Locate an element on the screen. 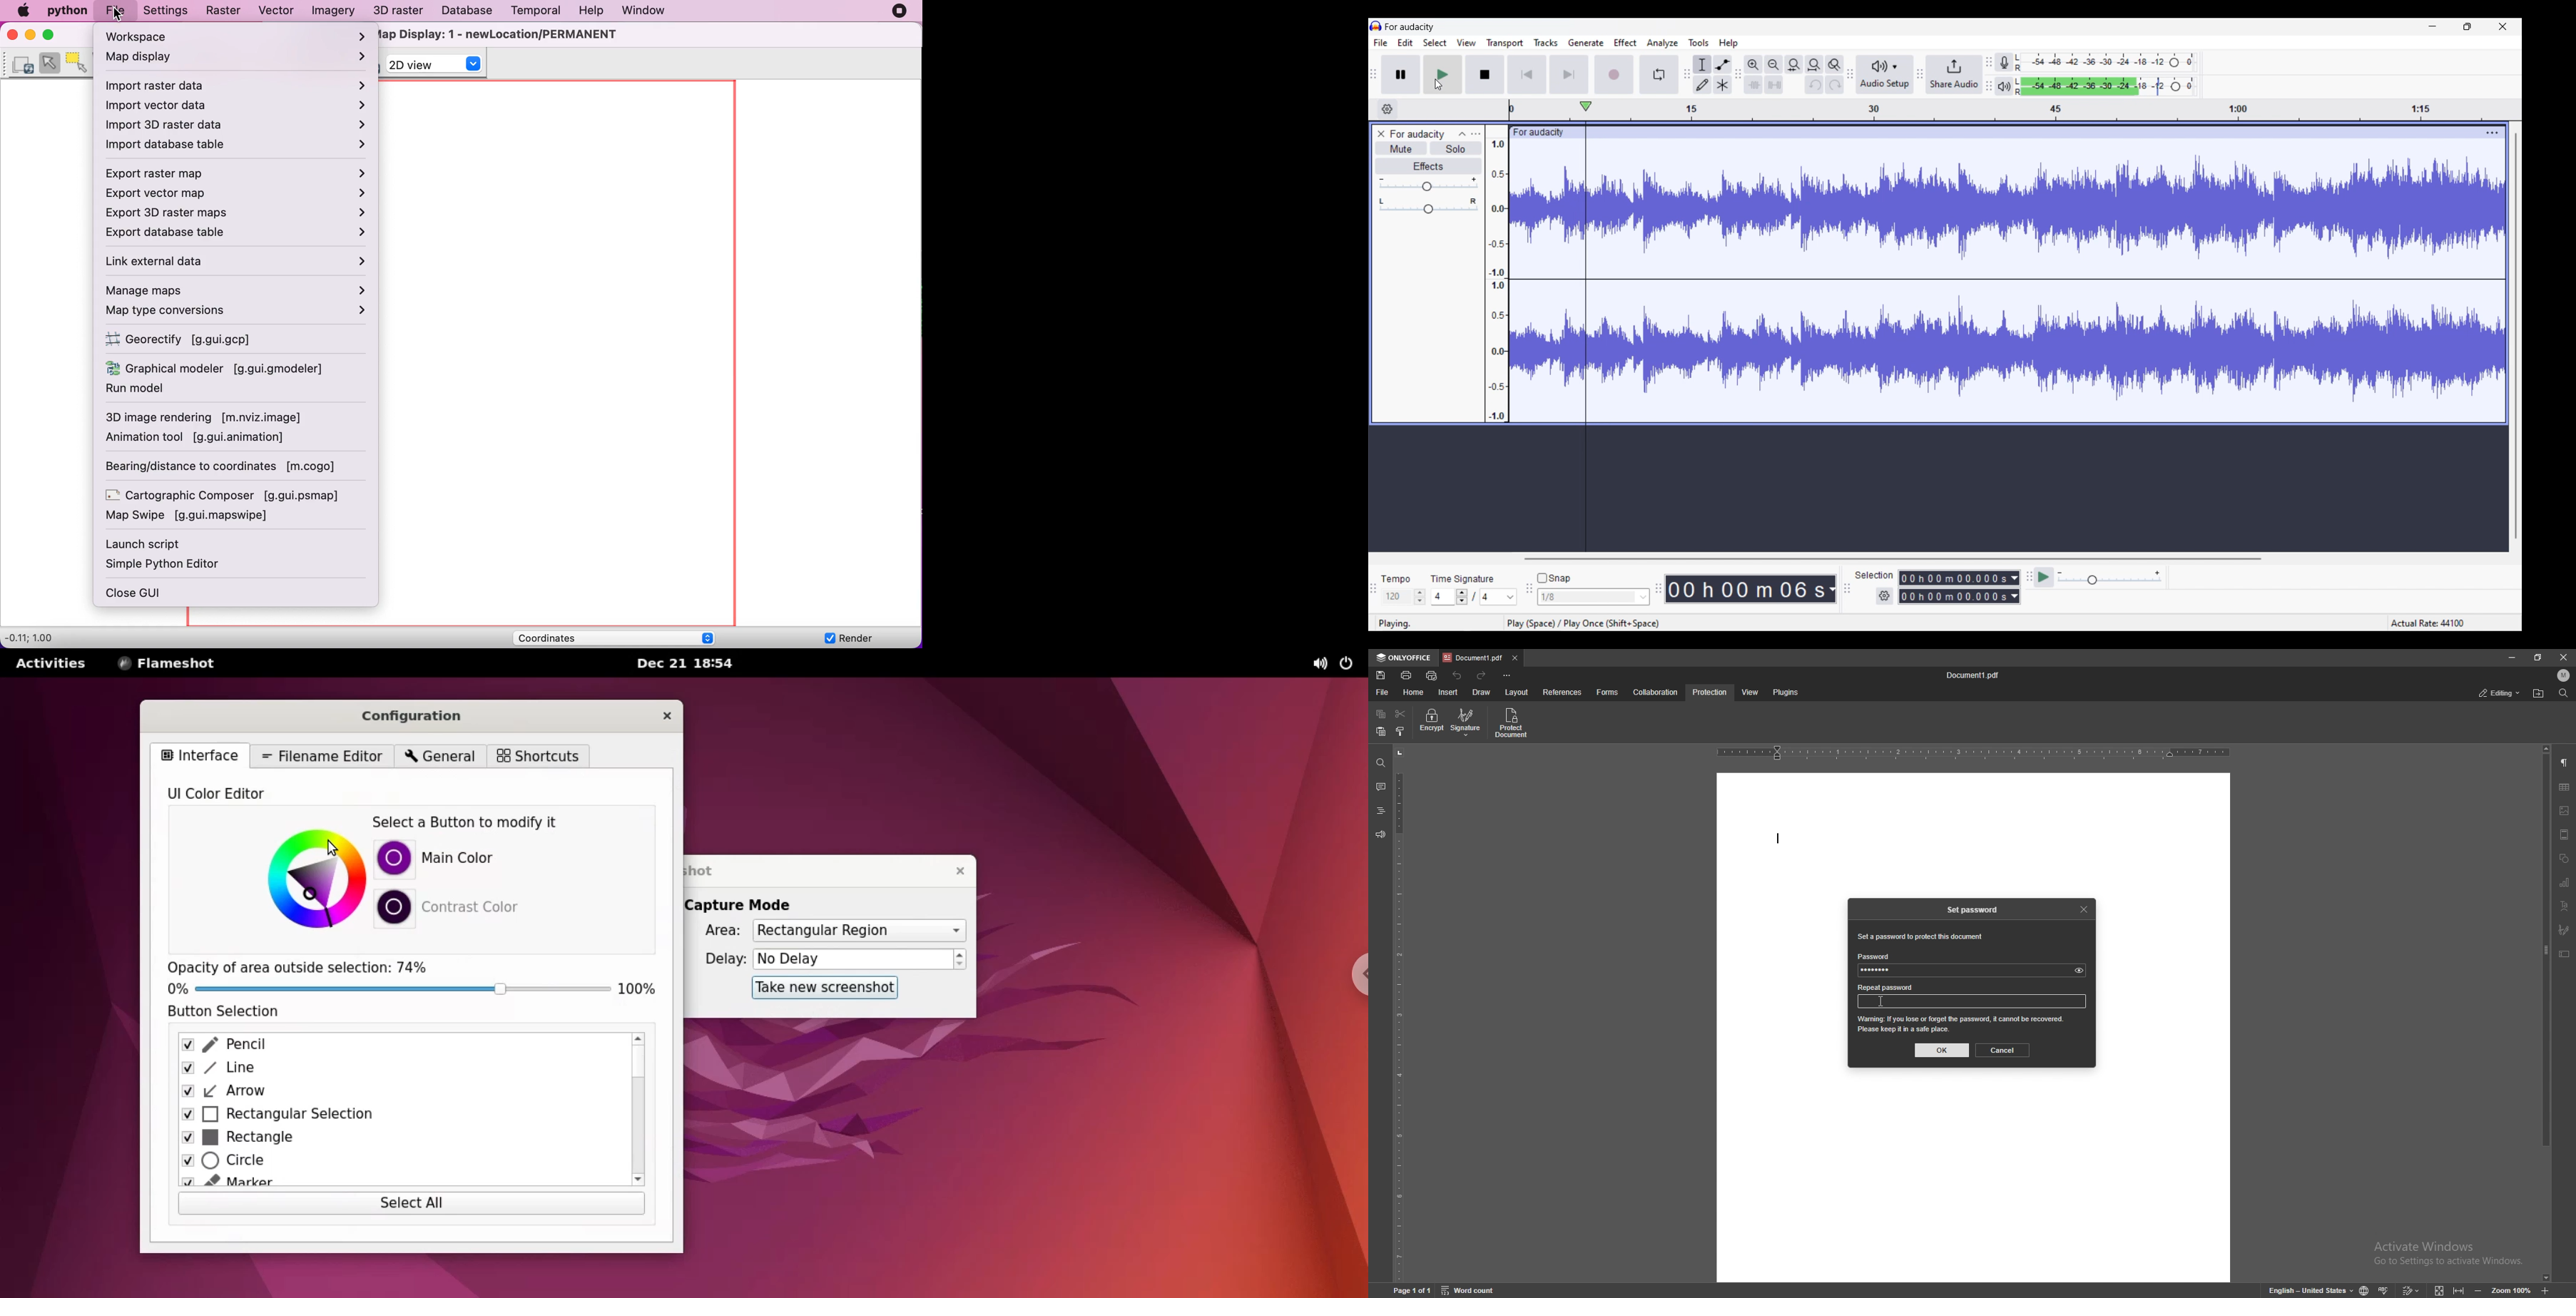 This screenshot has width=2576, height=1316. Pay at speed/Play at speed once is located at coordinates (2044, 577).